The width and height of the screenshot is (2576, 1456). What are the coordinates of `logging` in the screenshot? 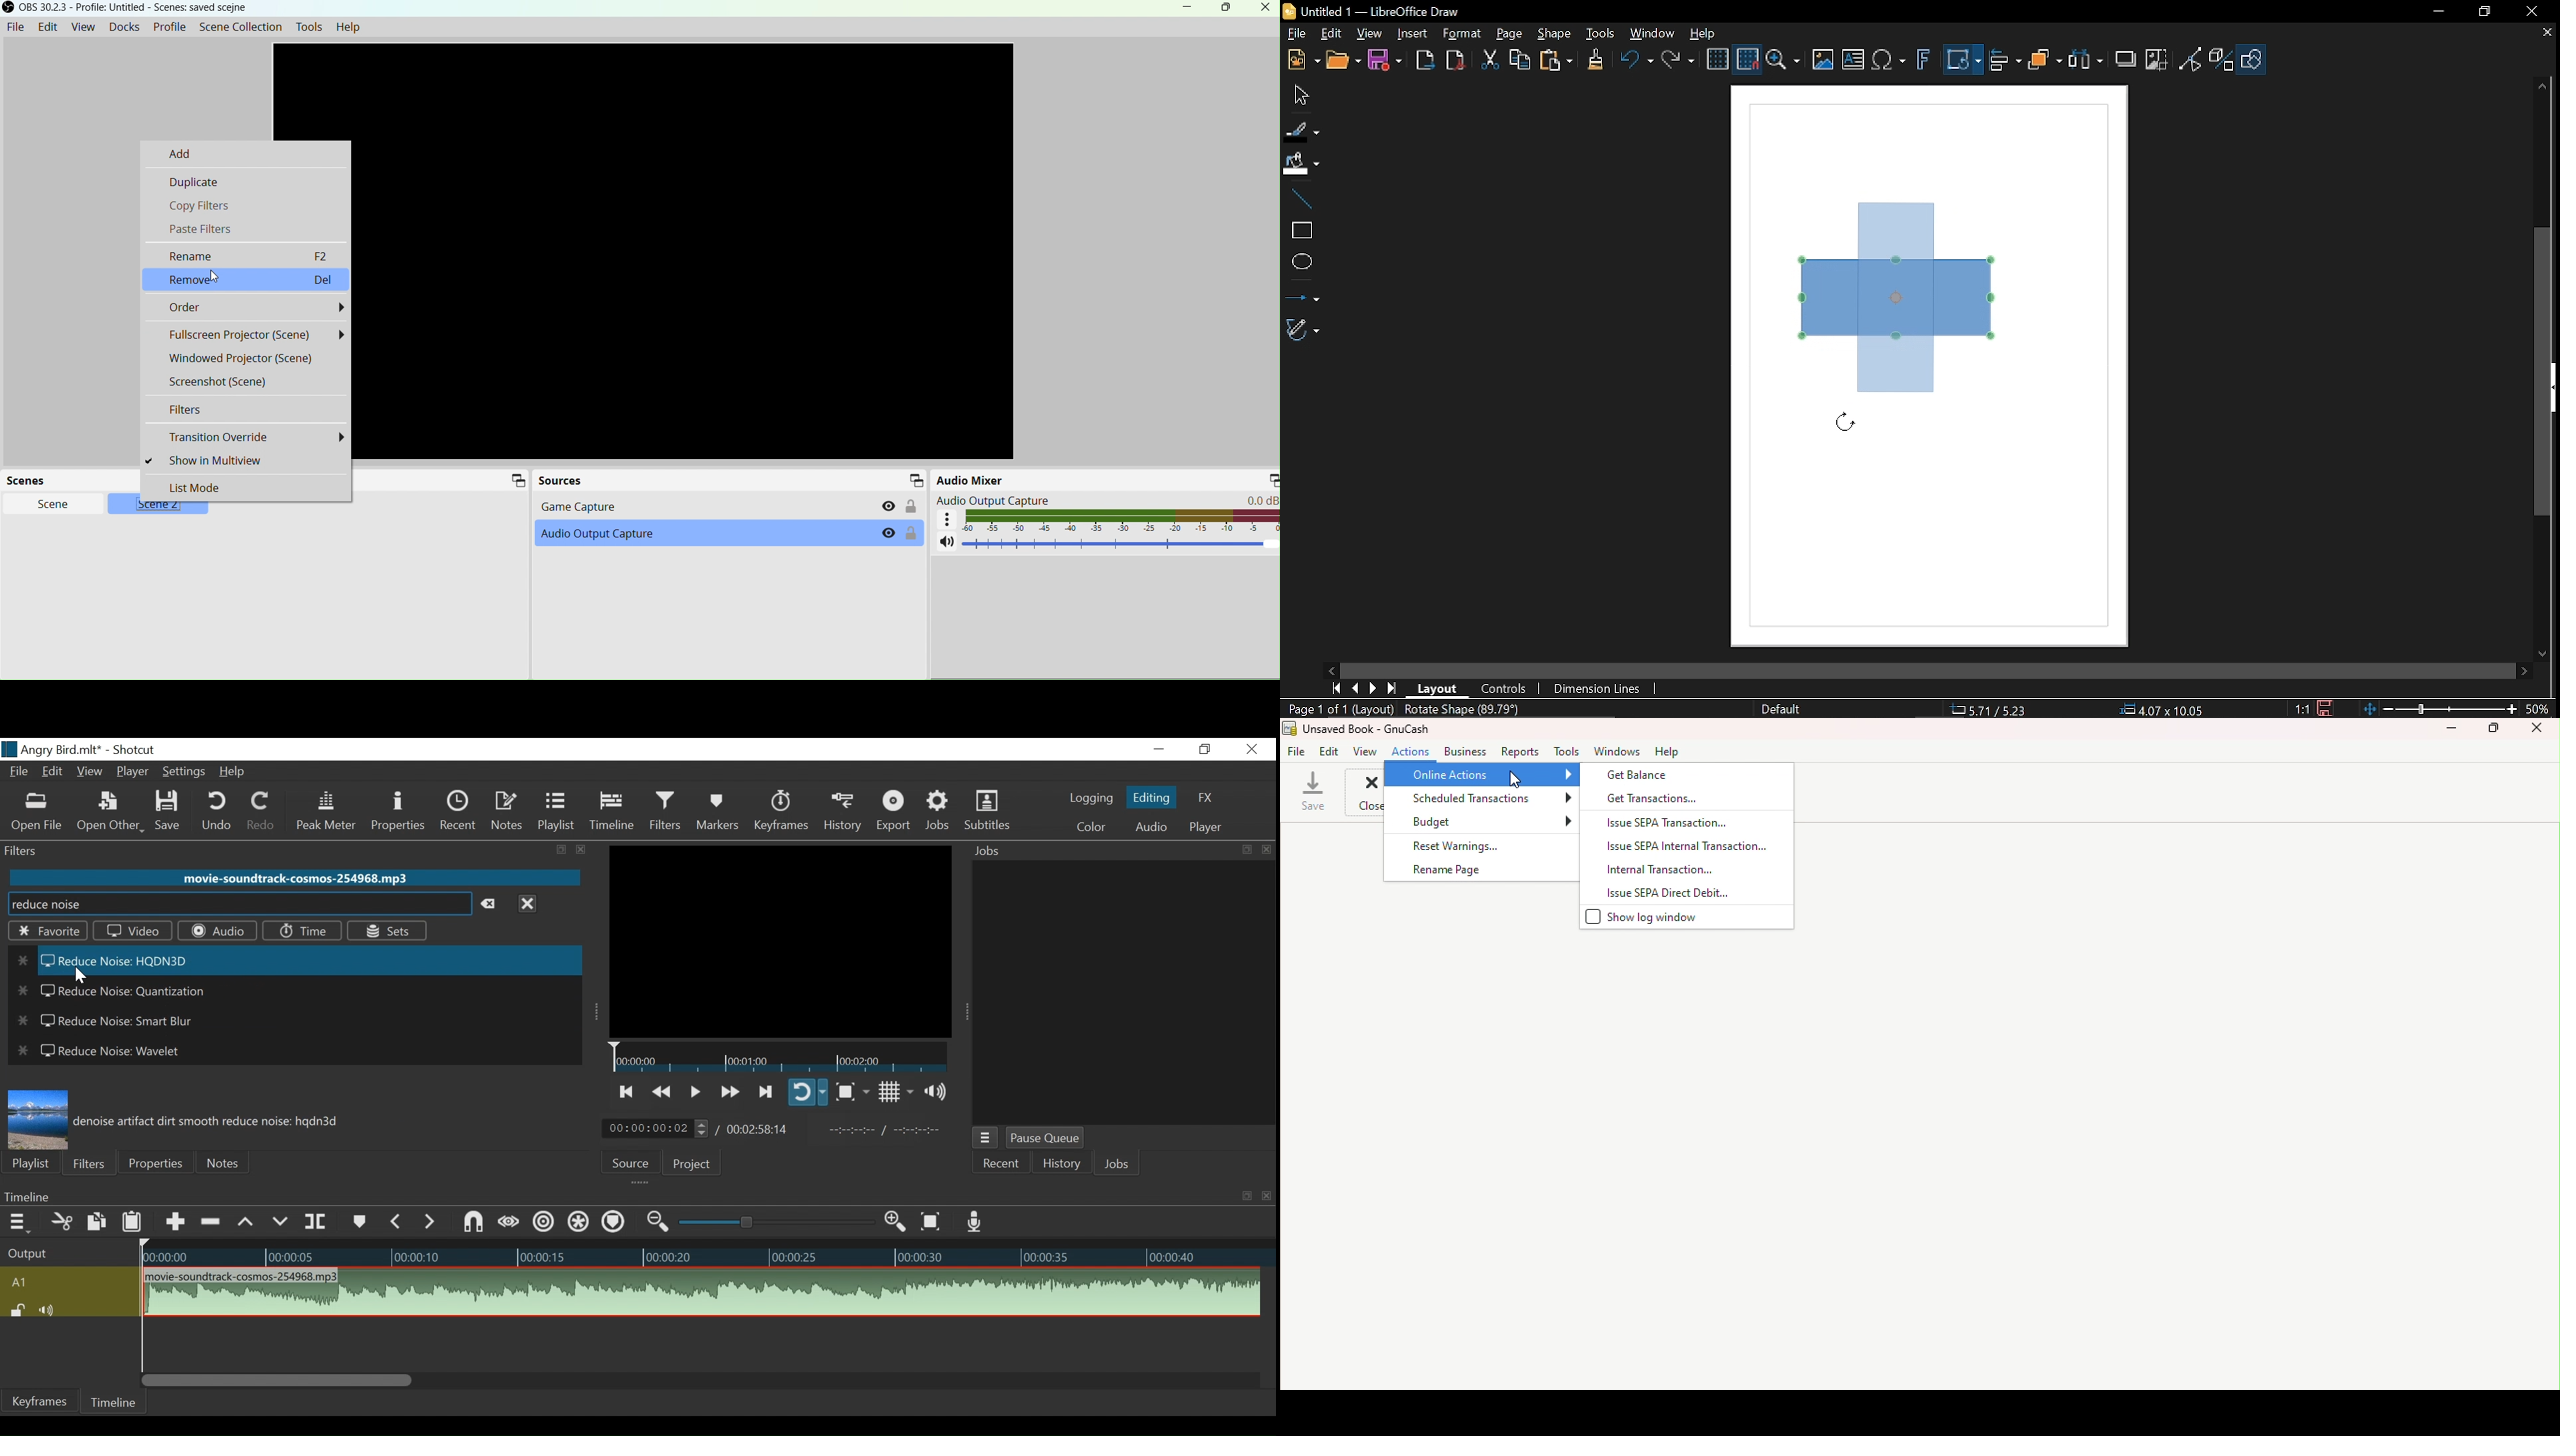 It's located at (1090, 800).